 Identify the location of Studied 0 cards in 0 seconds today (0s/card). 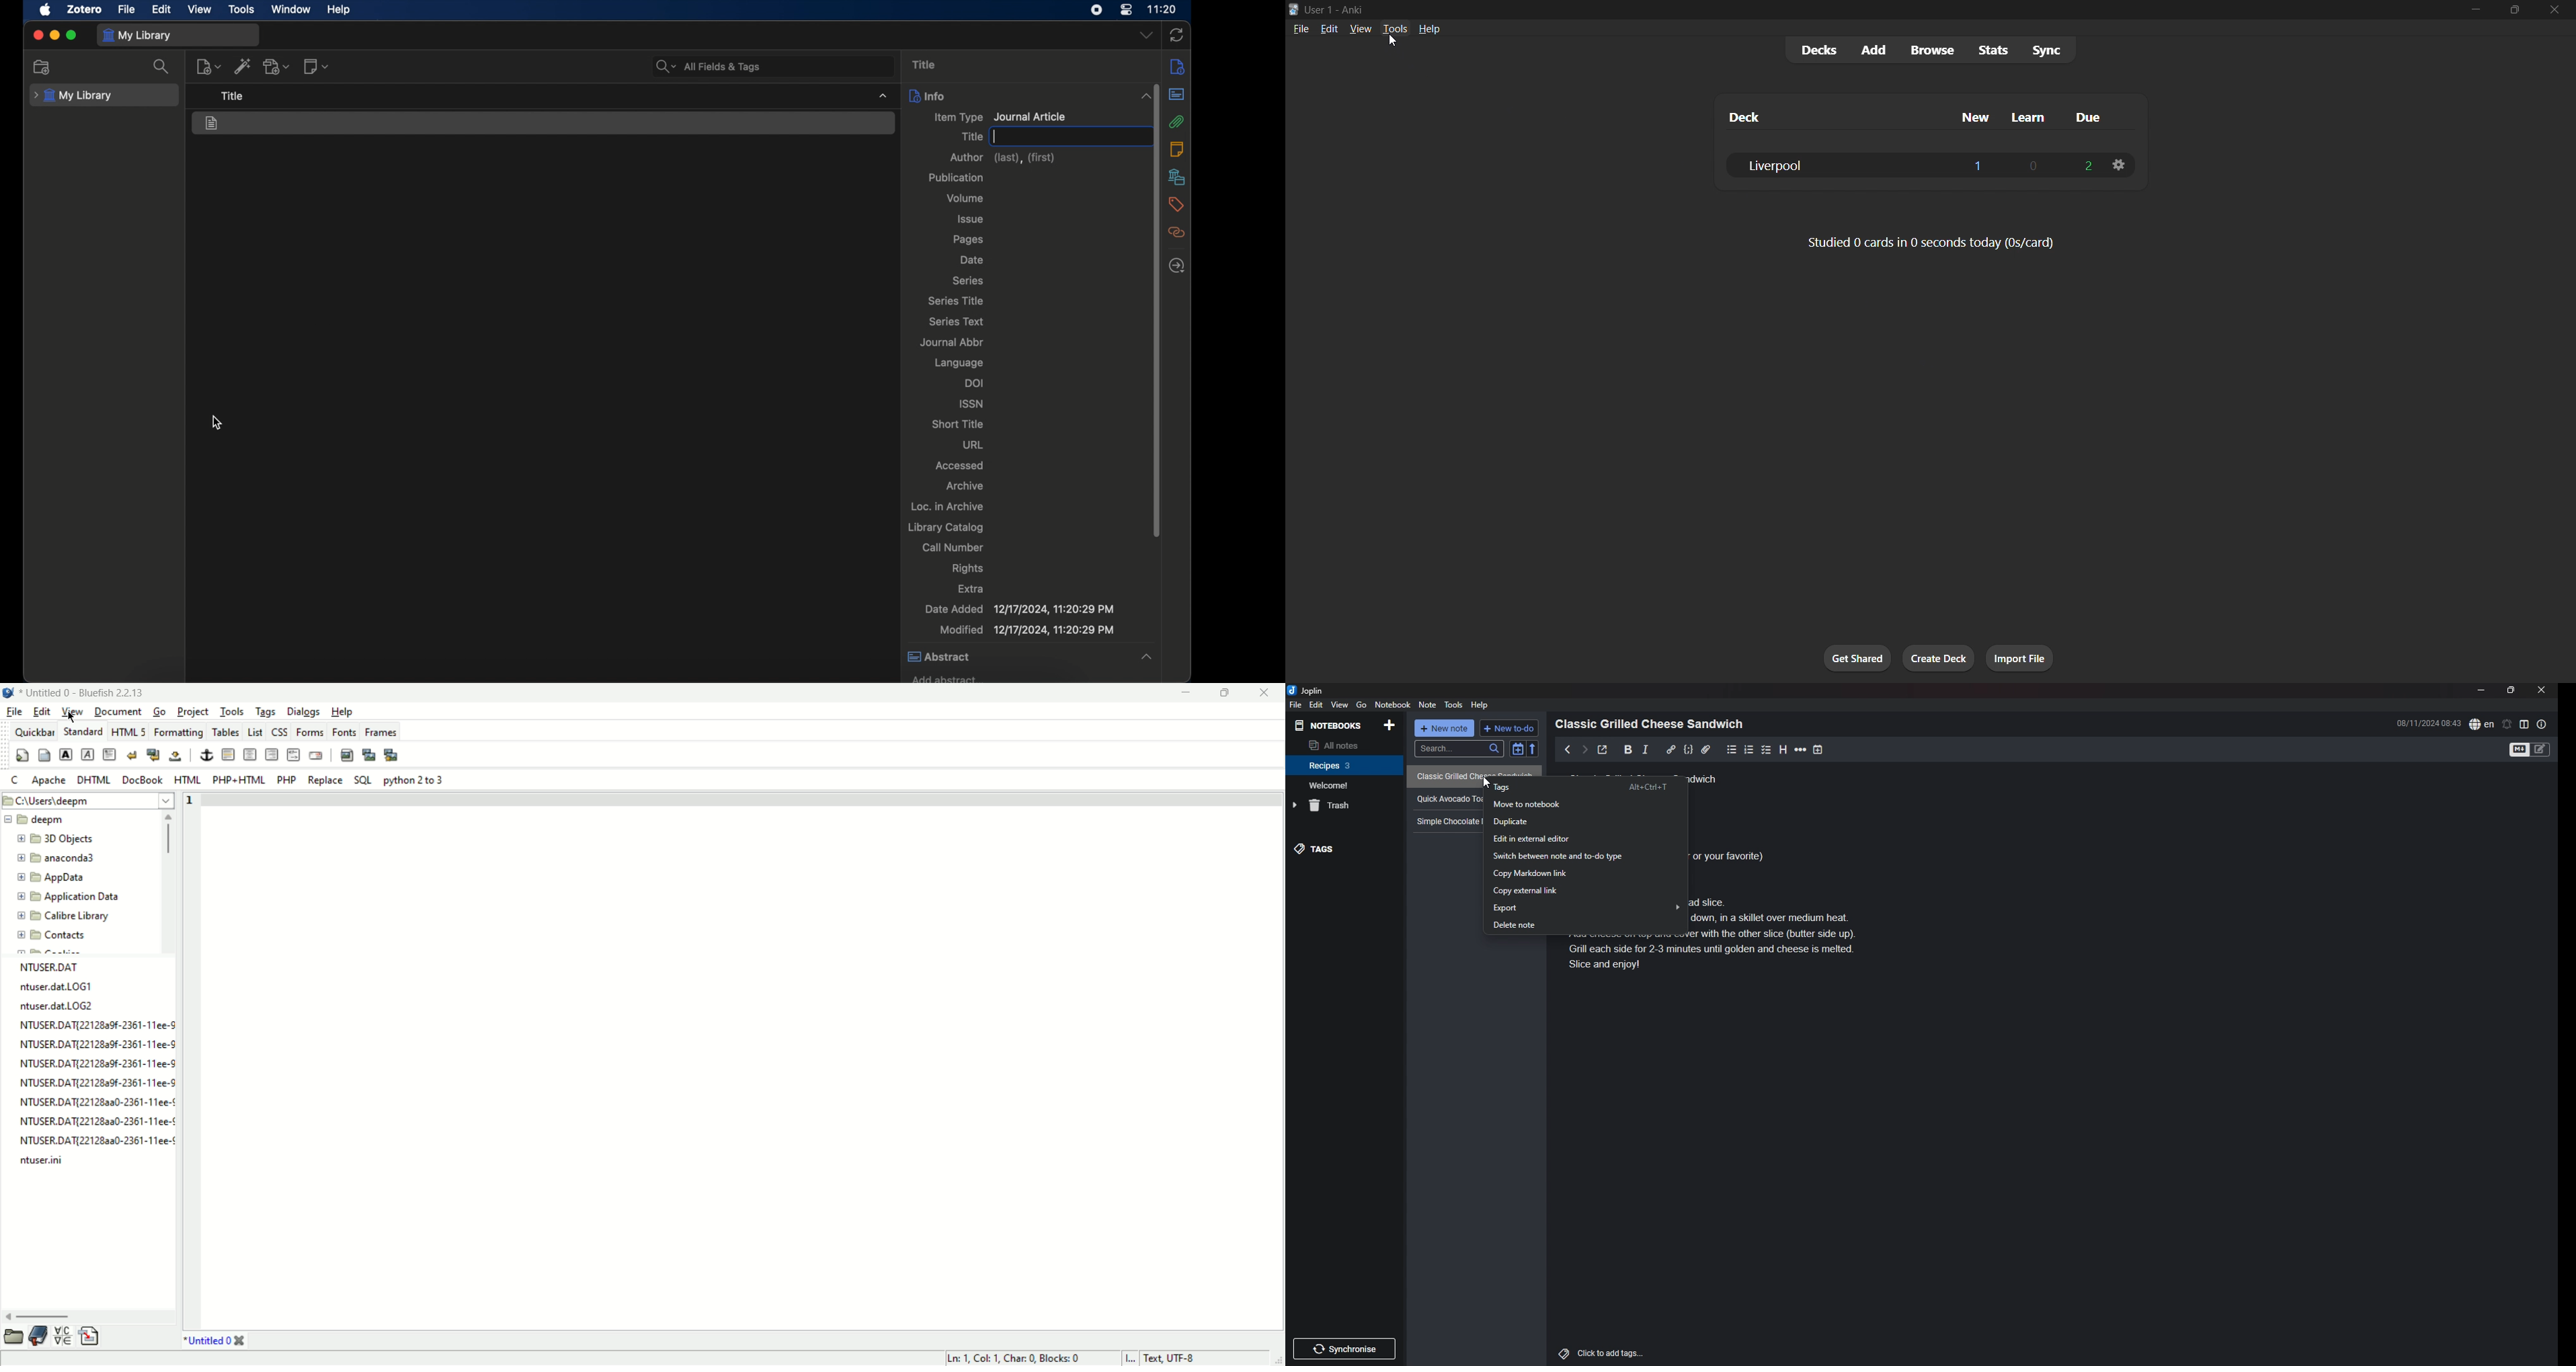
(1934, 244).